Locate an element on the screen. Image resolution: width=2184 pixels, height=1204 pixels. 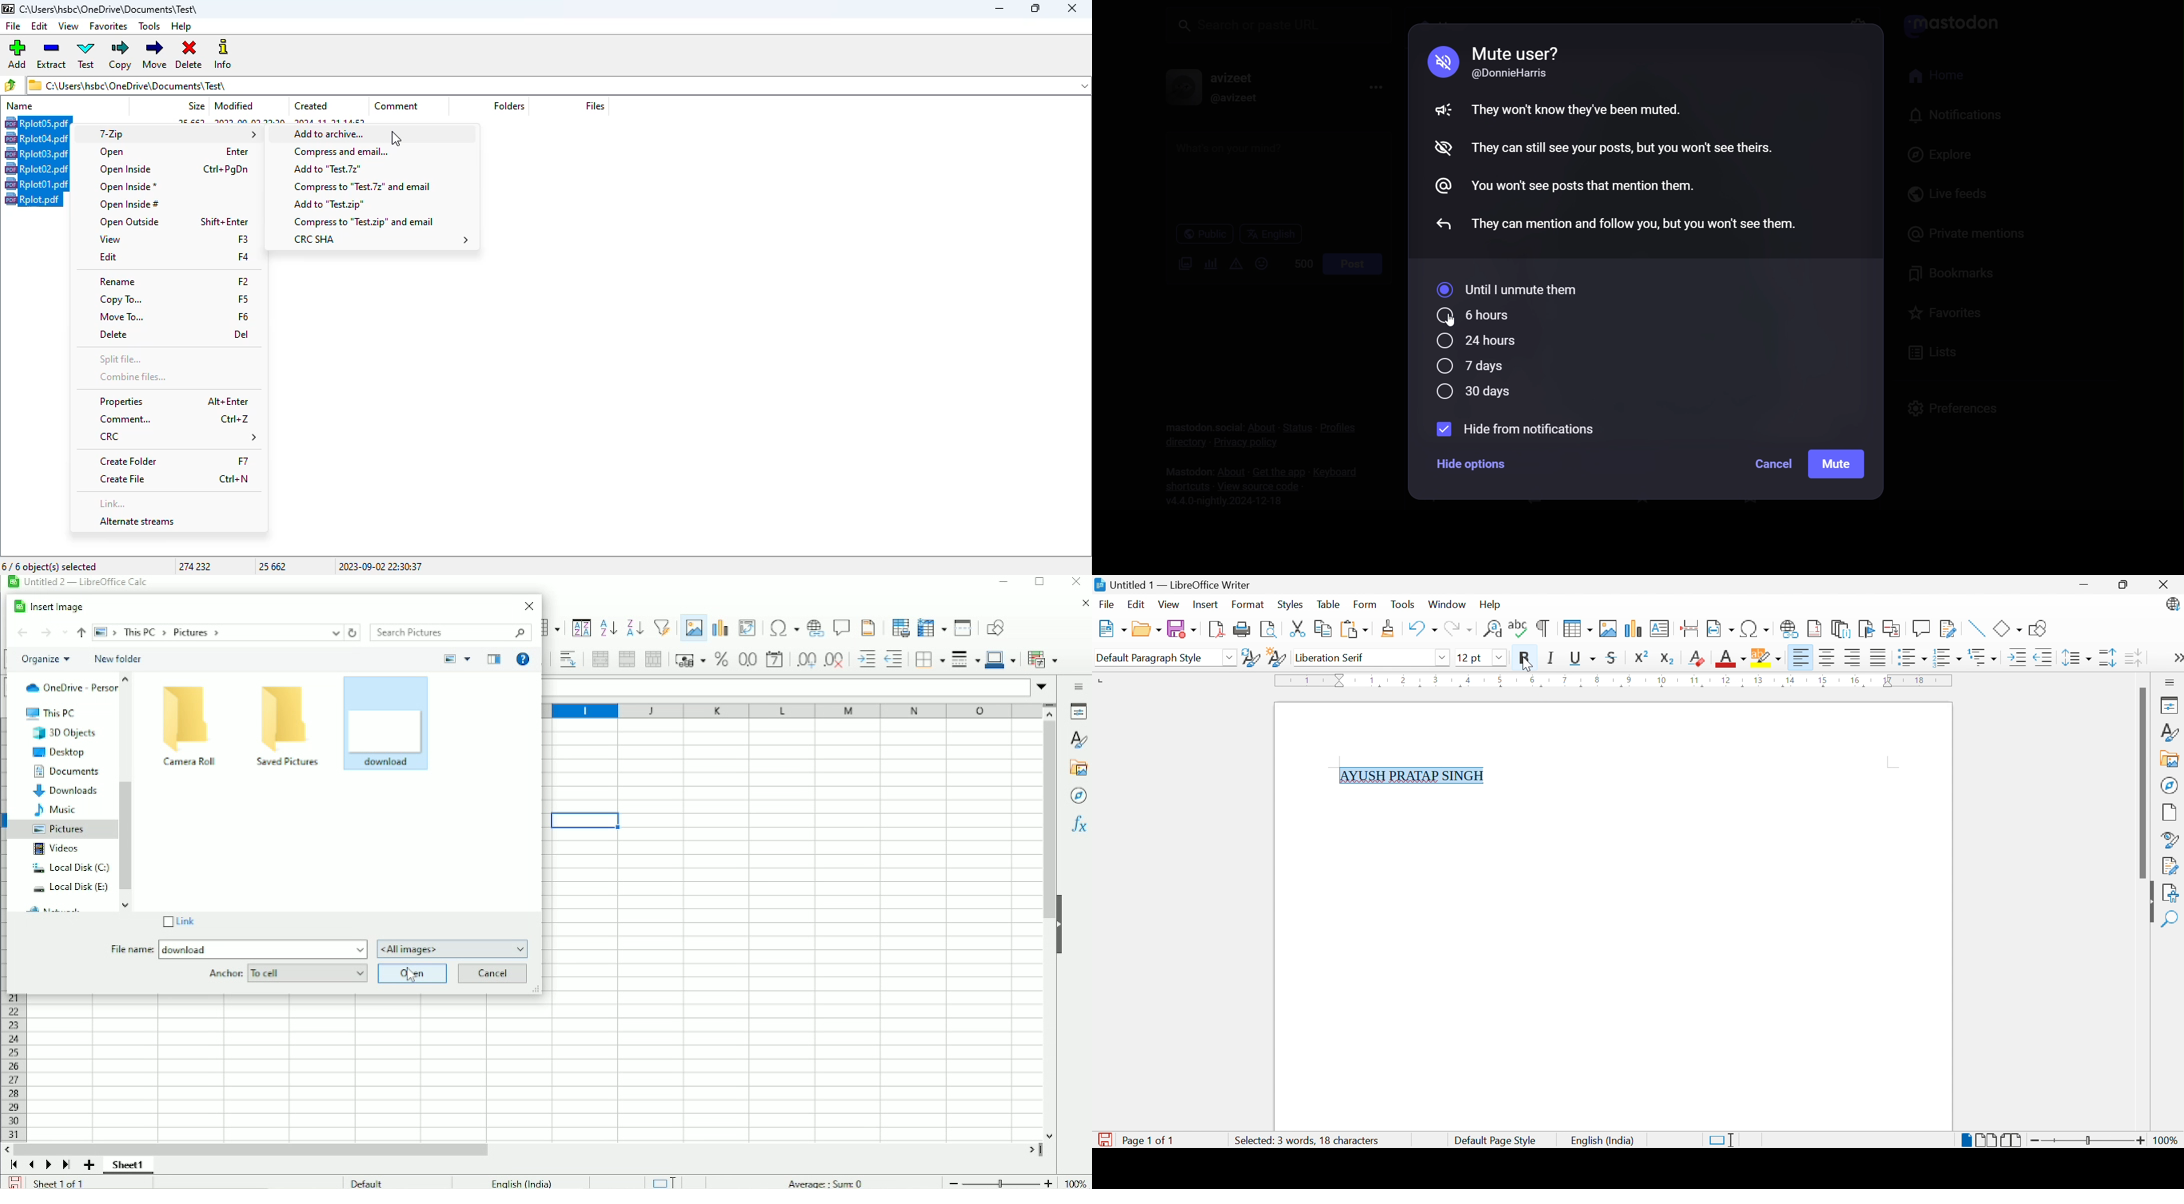
Slider is located at coordinates (2089, 1141).